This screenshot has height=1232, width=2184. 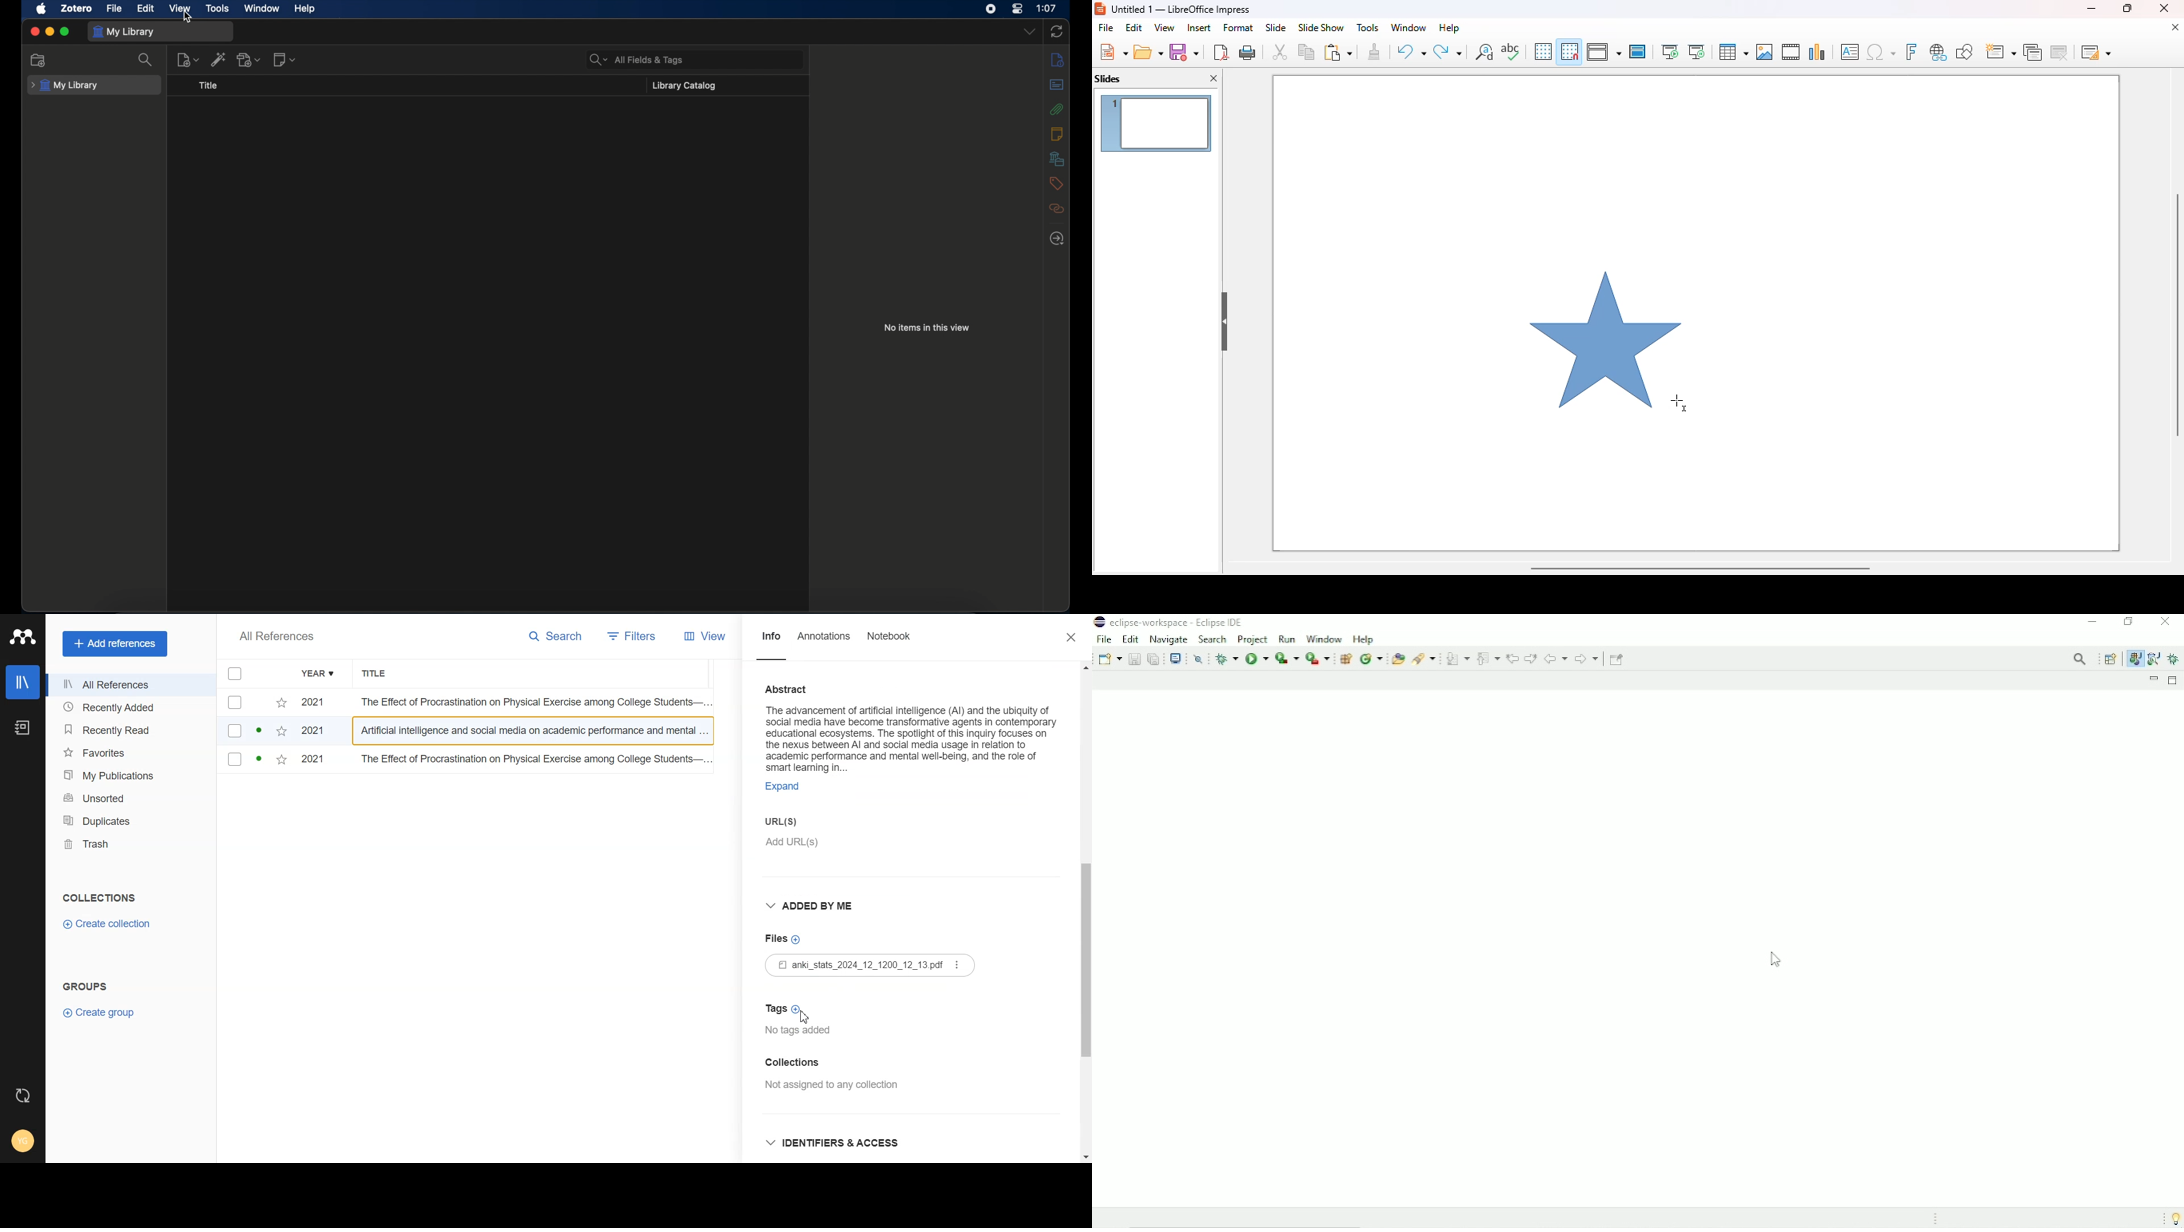 I want to click on Minimize, so click(x=2154, y=680).